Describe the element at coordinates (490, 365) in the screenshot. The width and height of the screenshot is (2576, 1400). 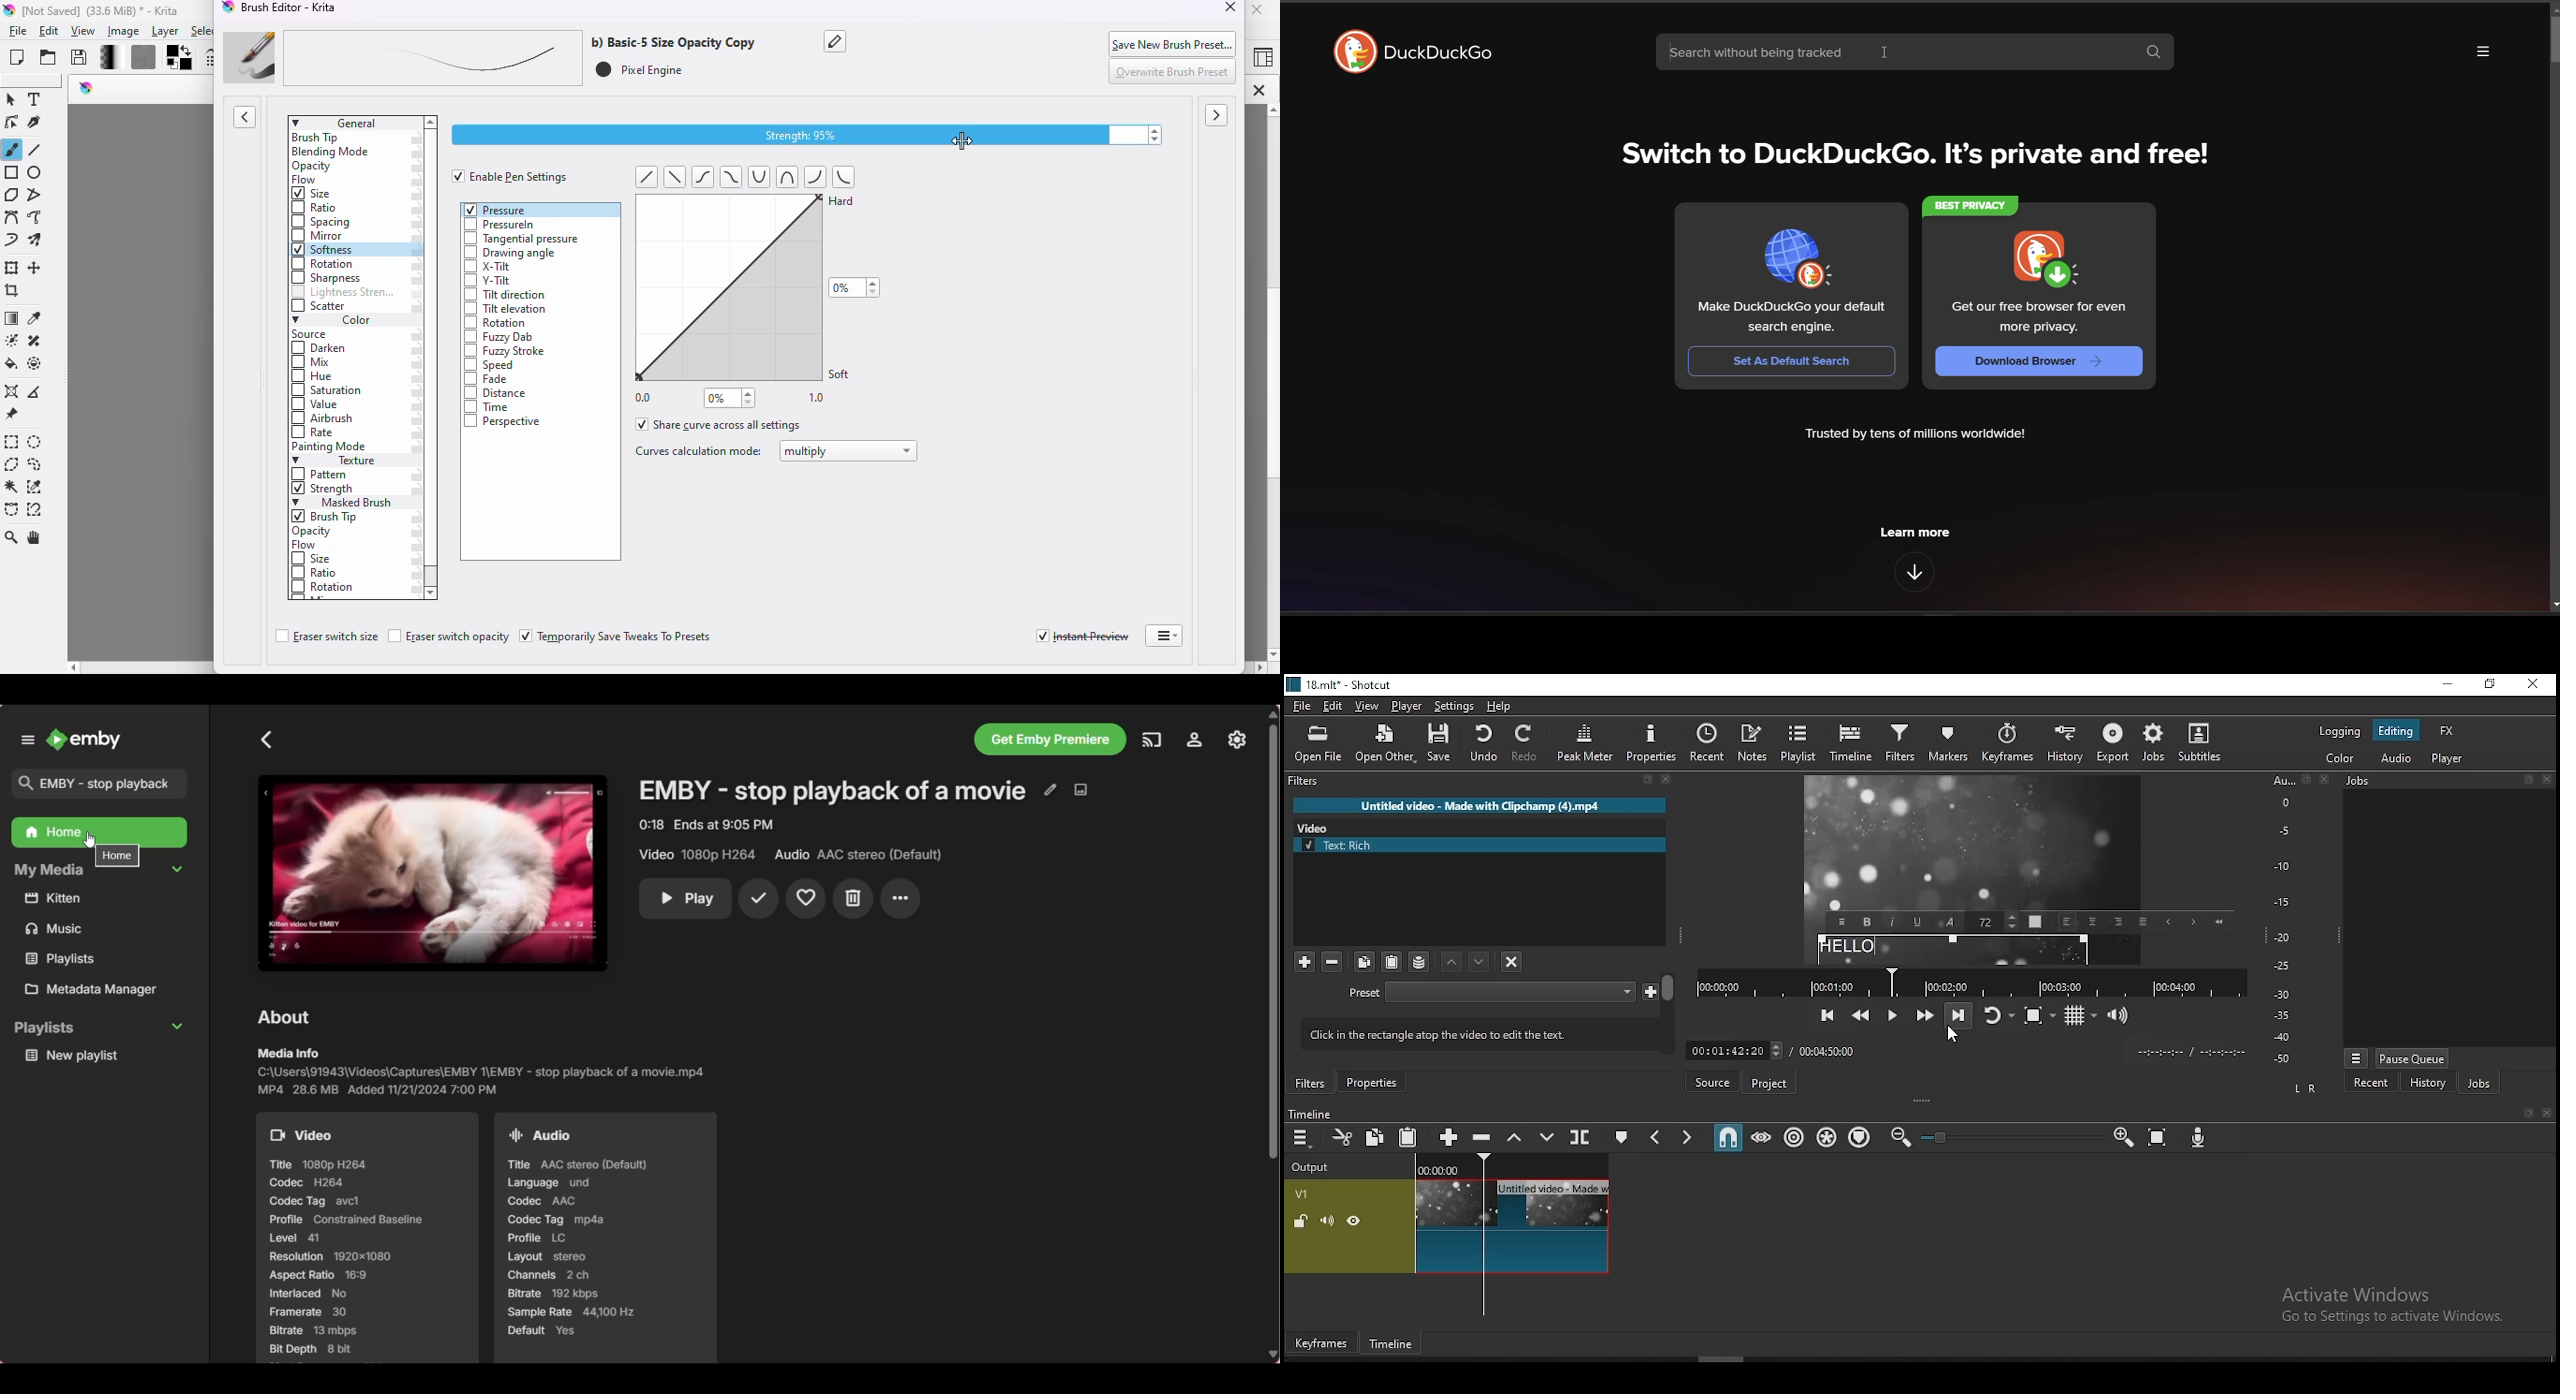
I see `speed` at that location.